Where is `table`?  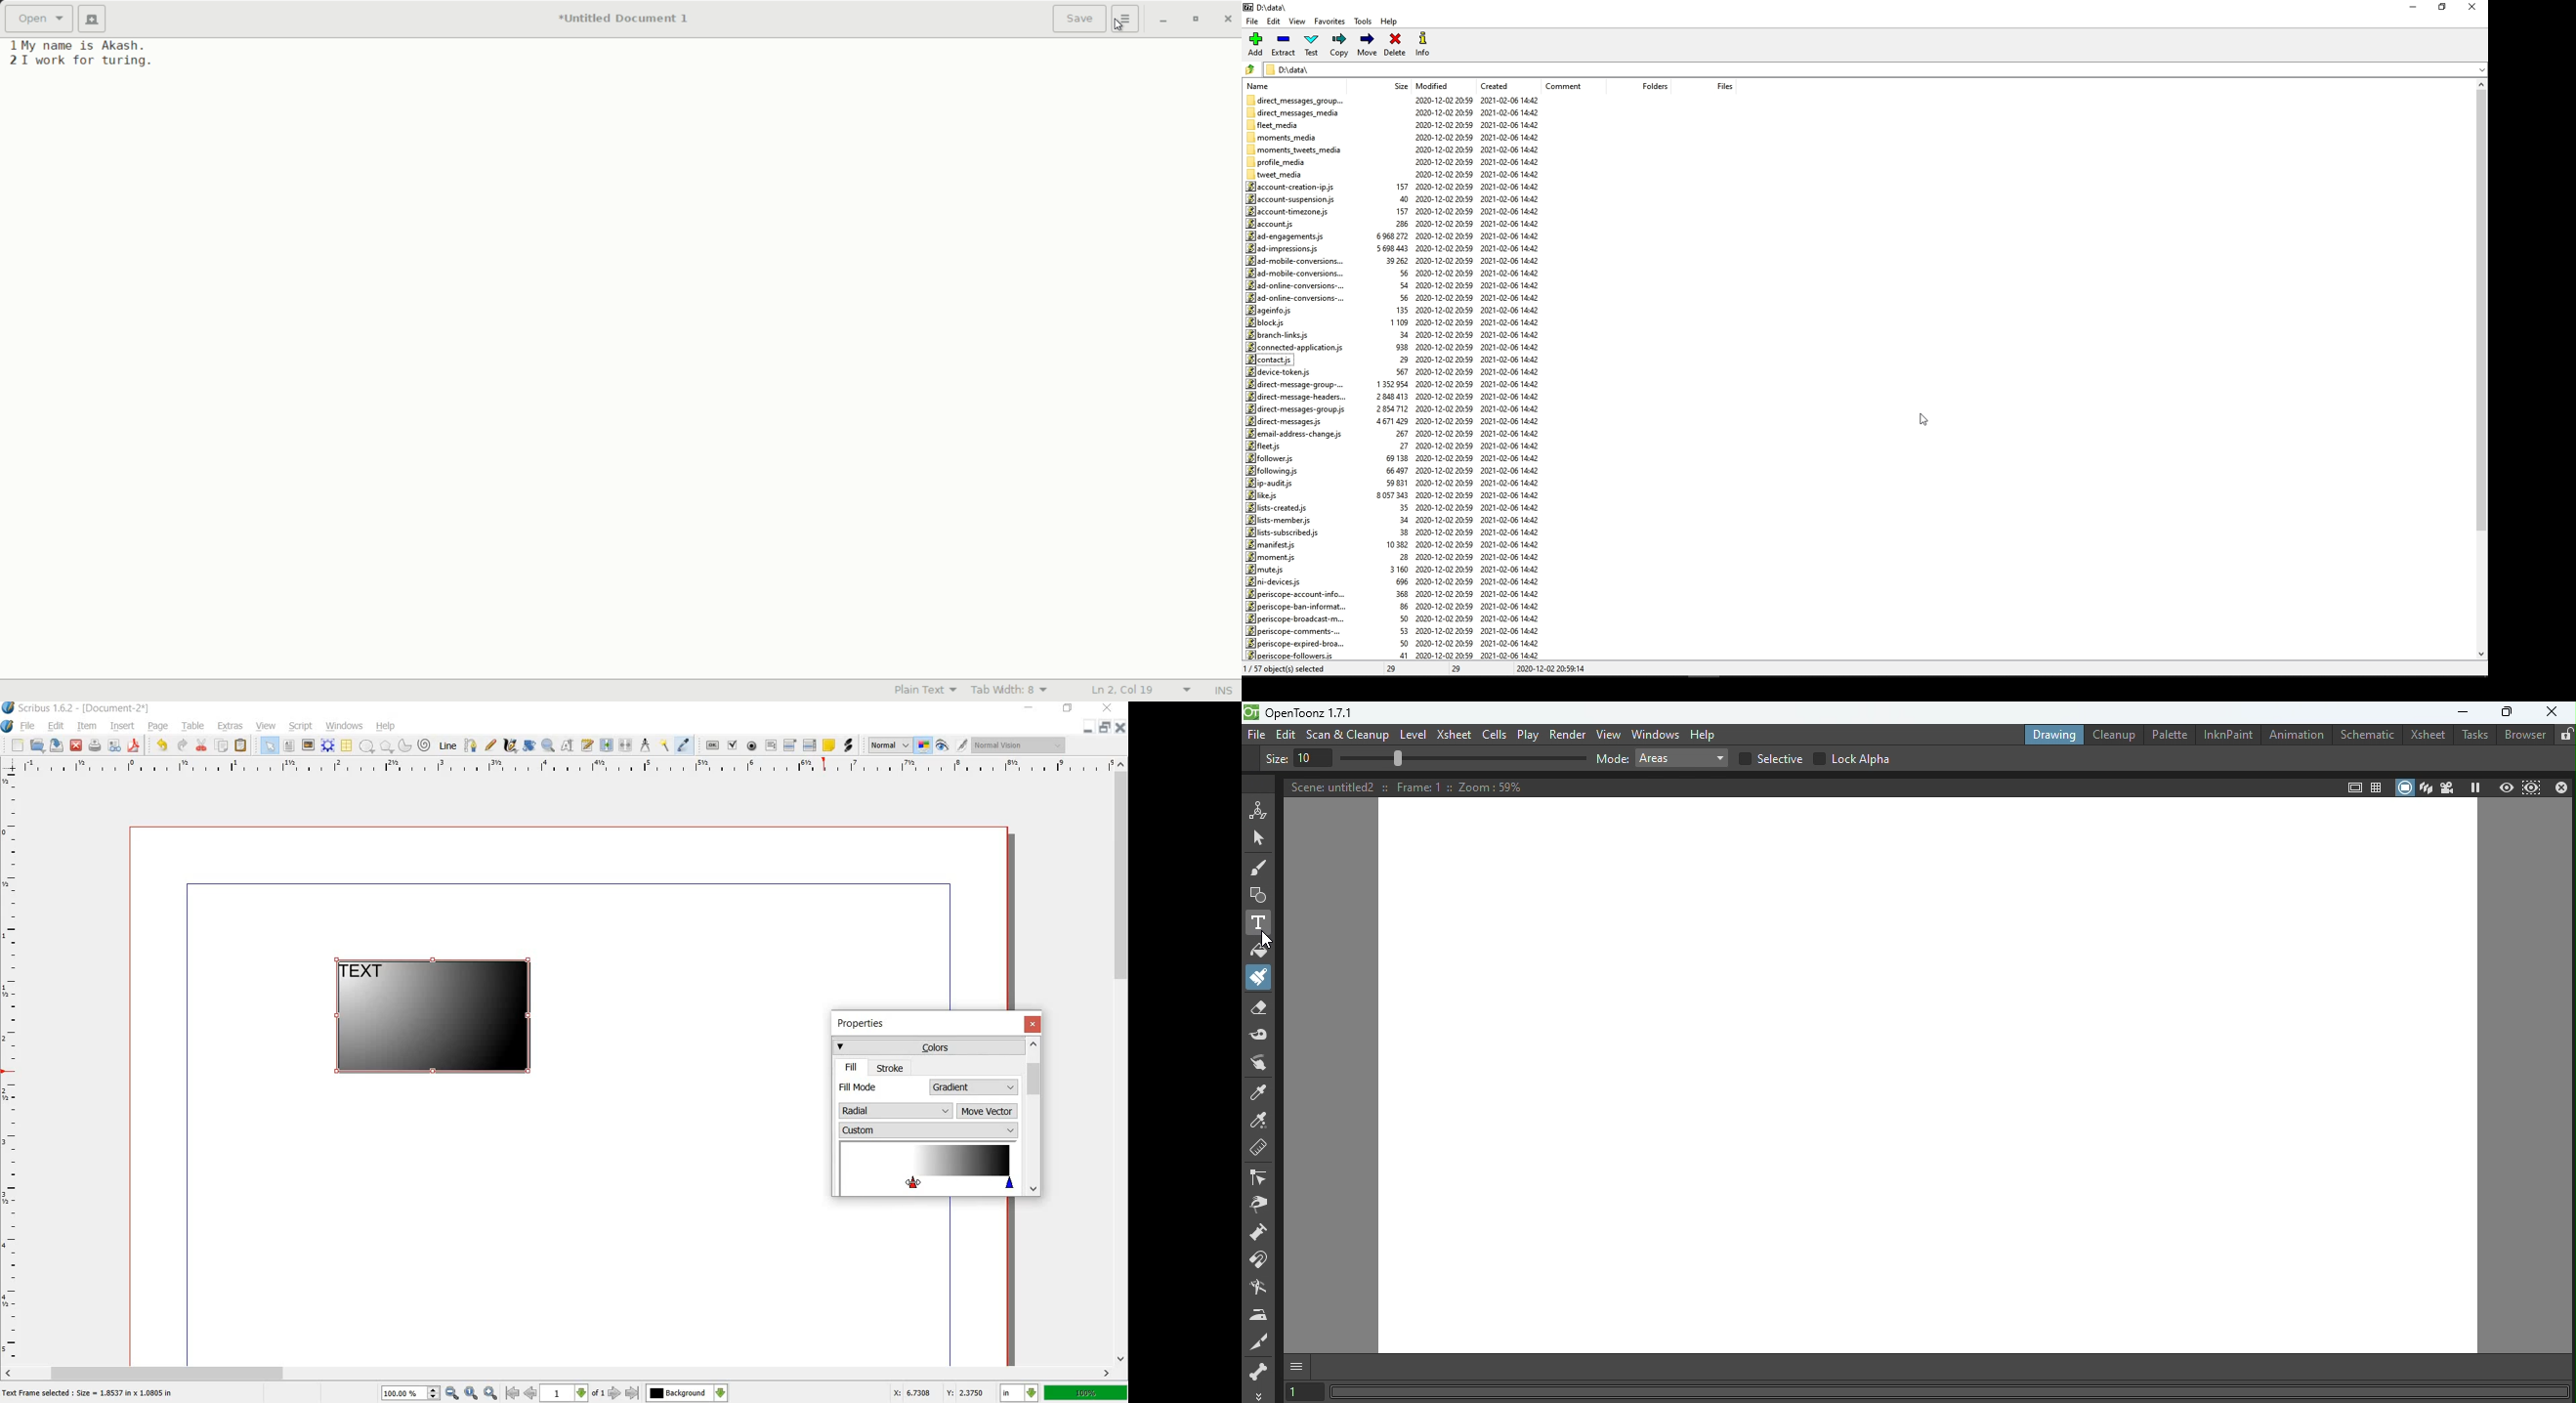
table is located at coordinates (347, 746).